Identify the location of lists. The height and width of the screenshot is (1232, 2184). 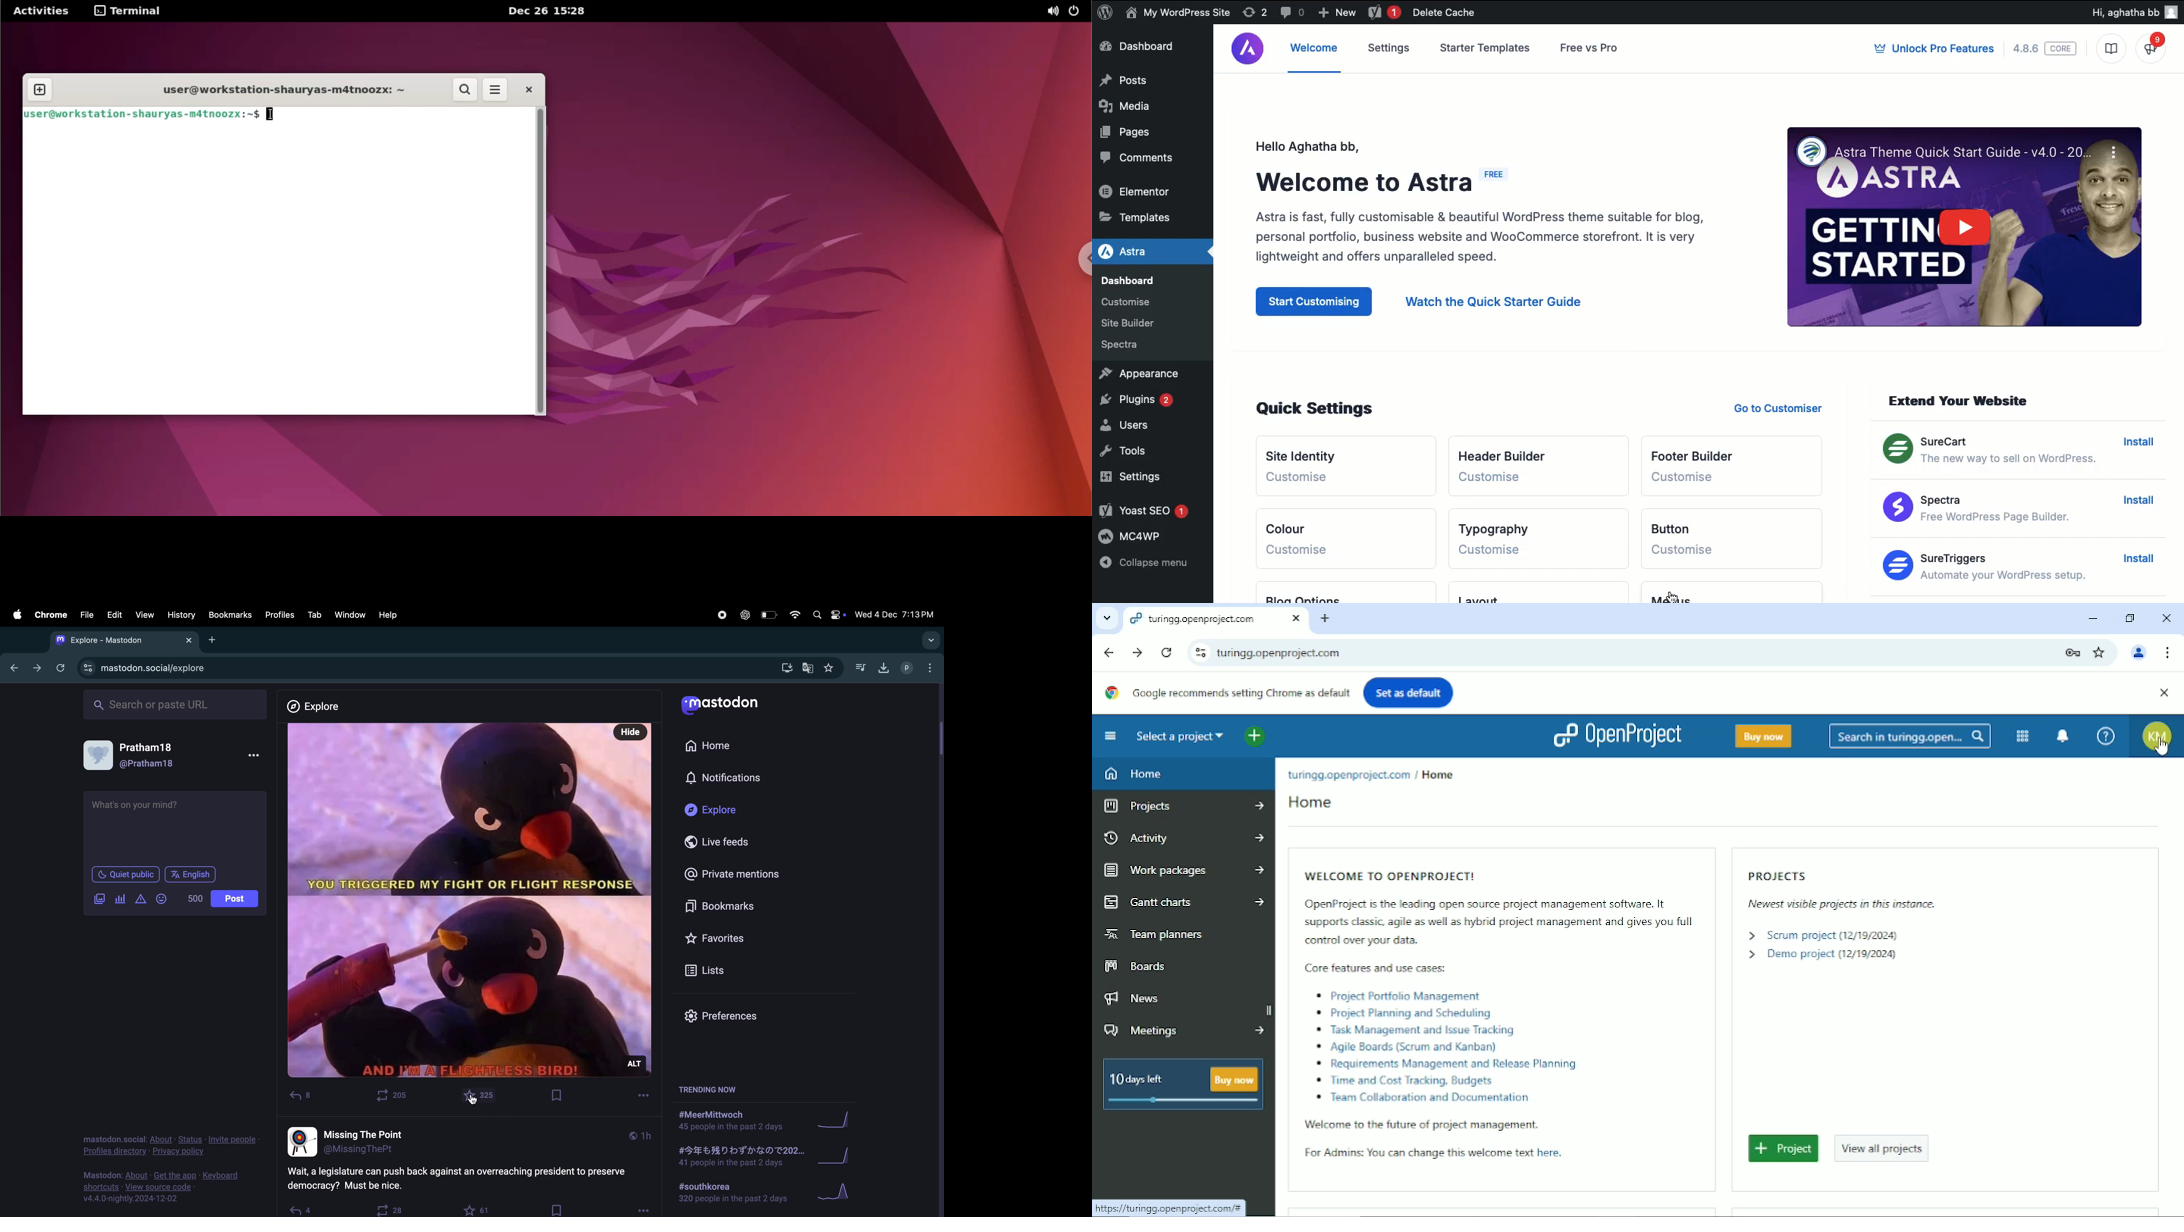
(711, 970).